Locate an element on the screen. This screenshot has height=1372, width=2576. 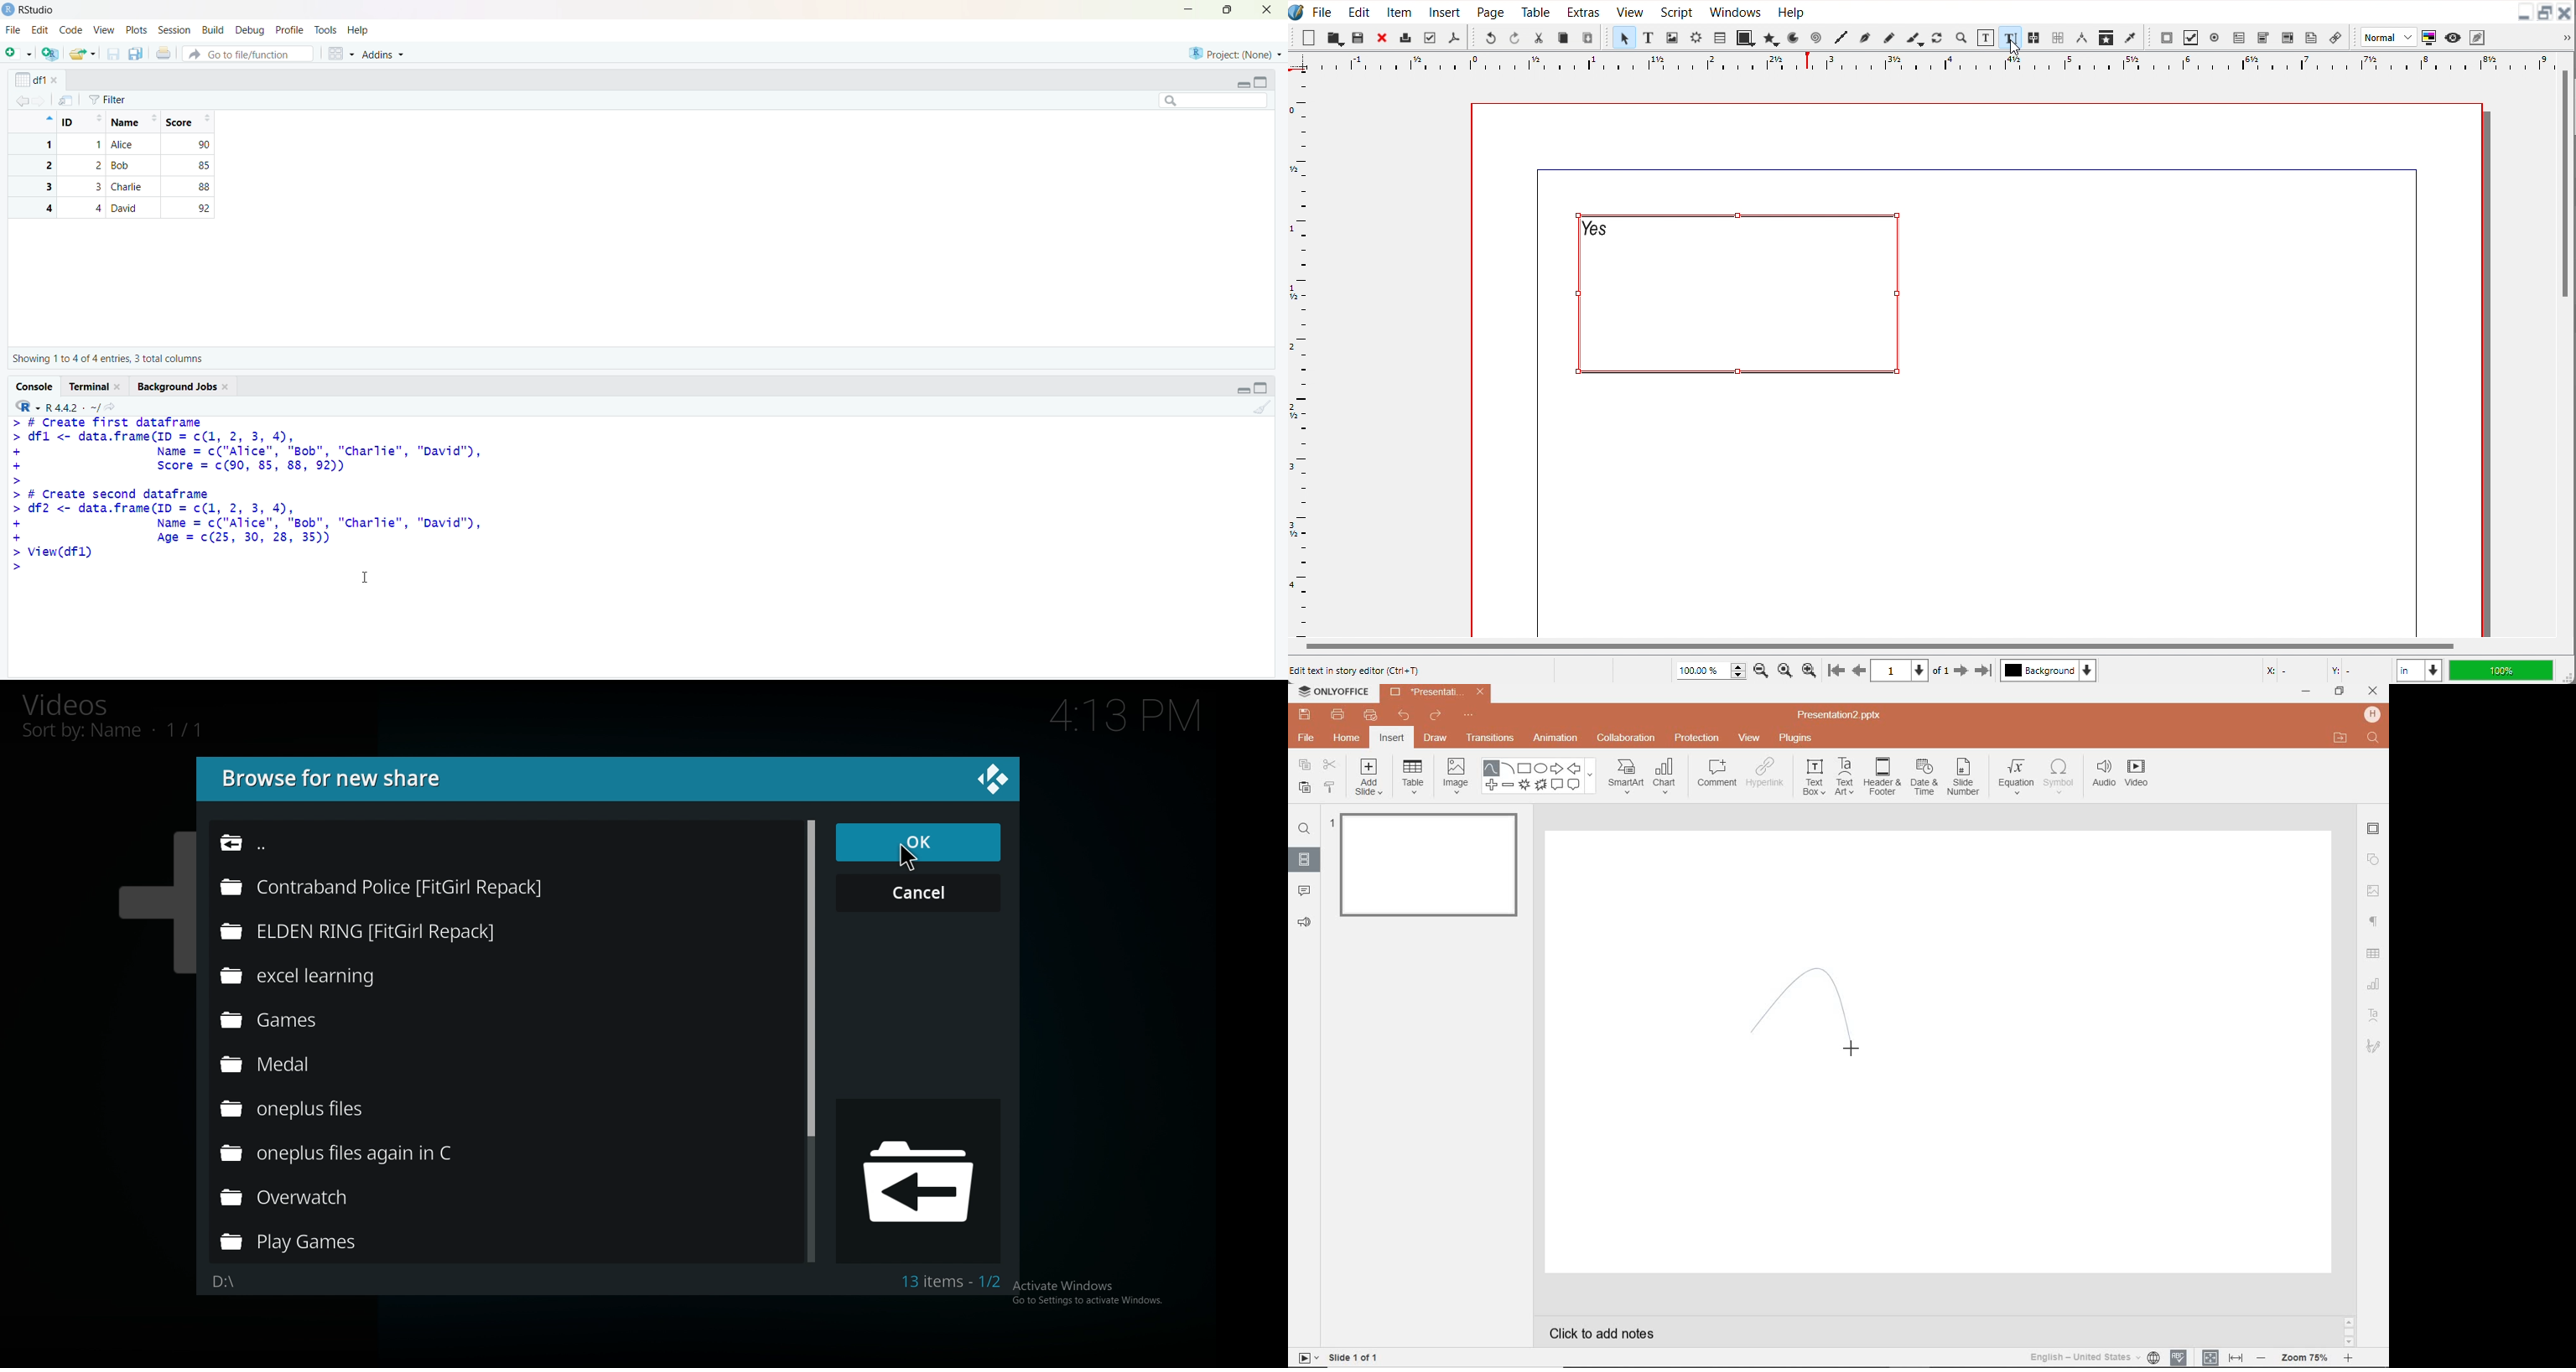
Text Frame is located at coordinates (1649, 37).